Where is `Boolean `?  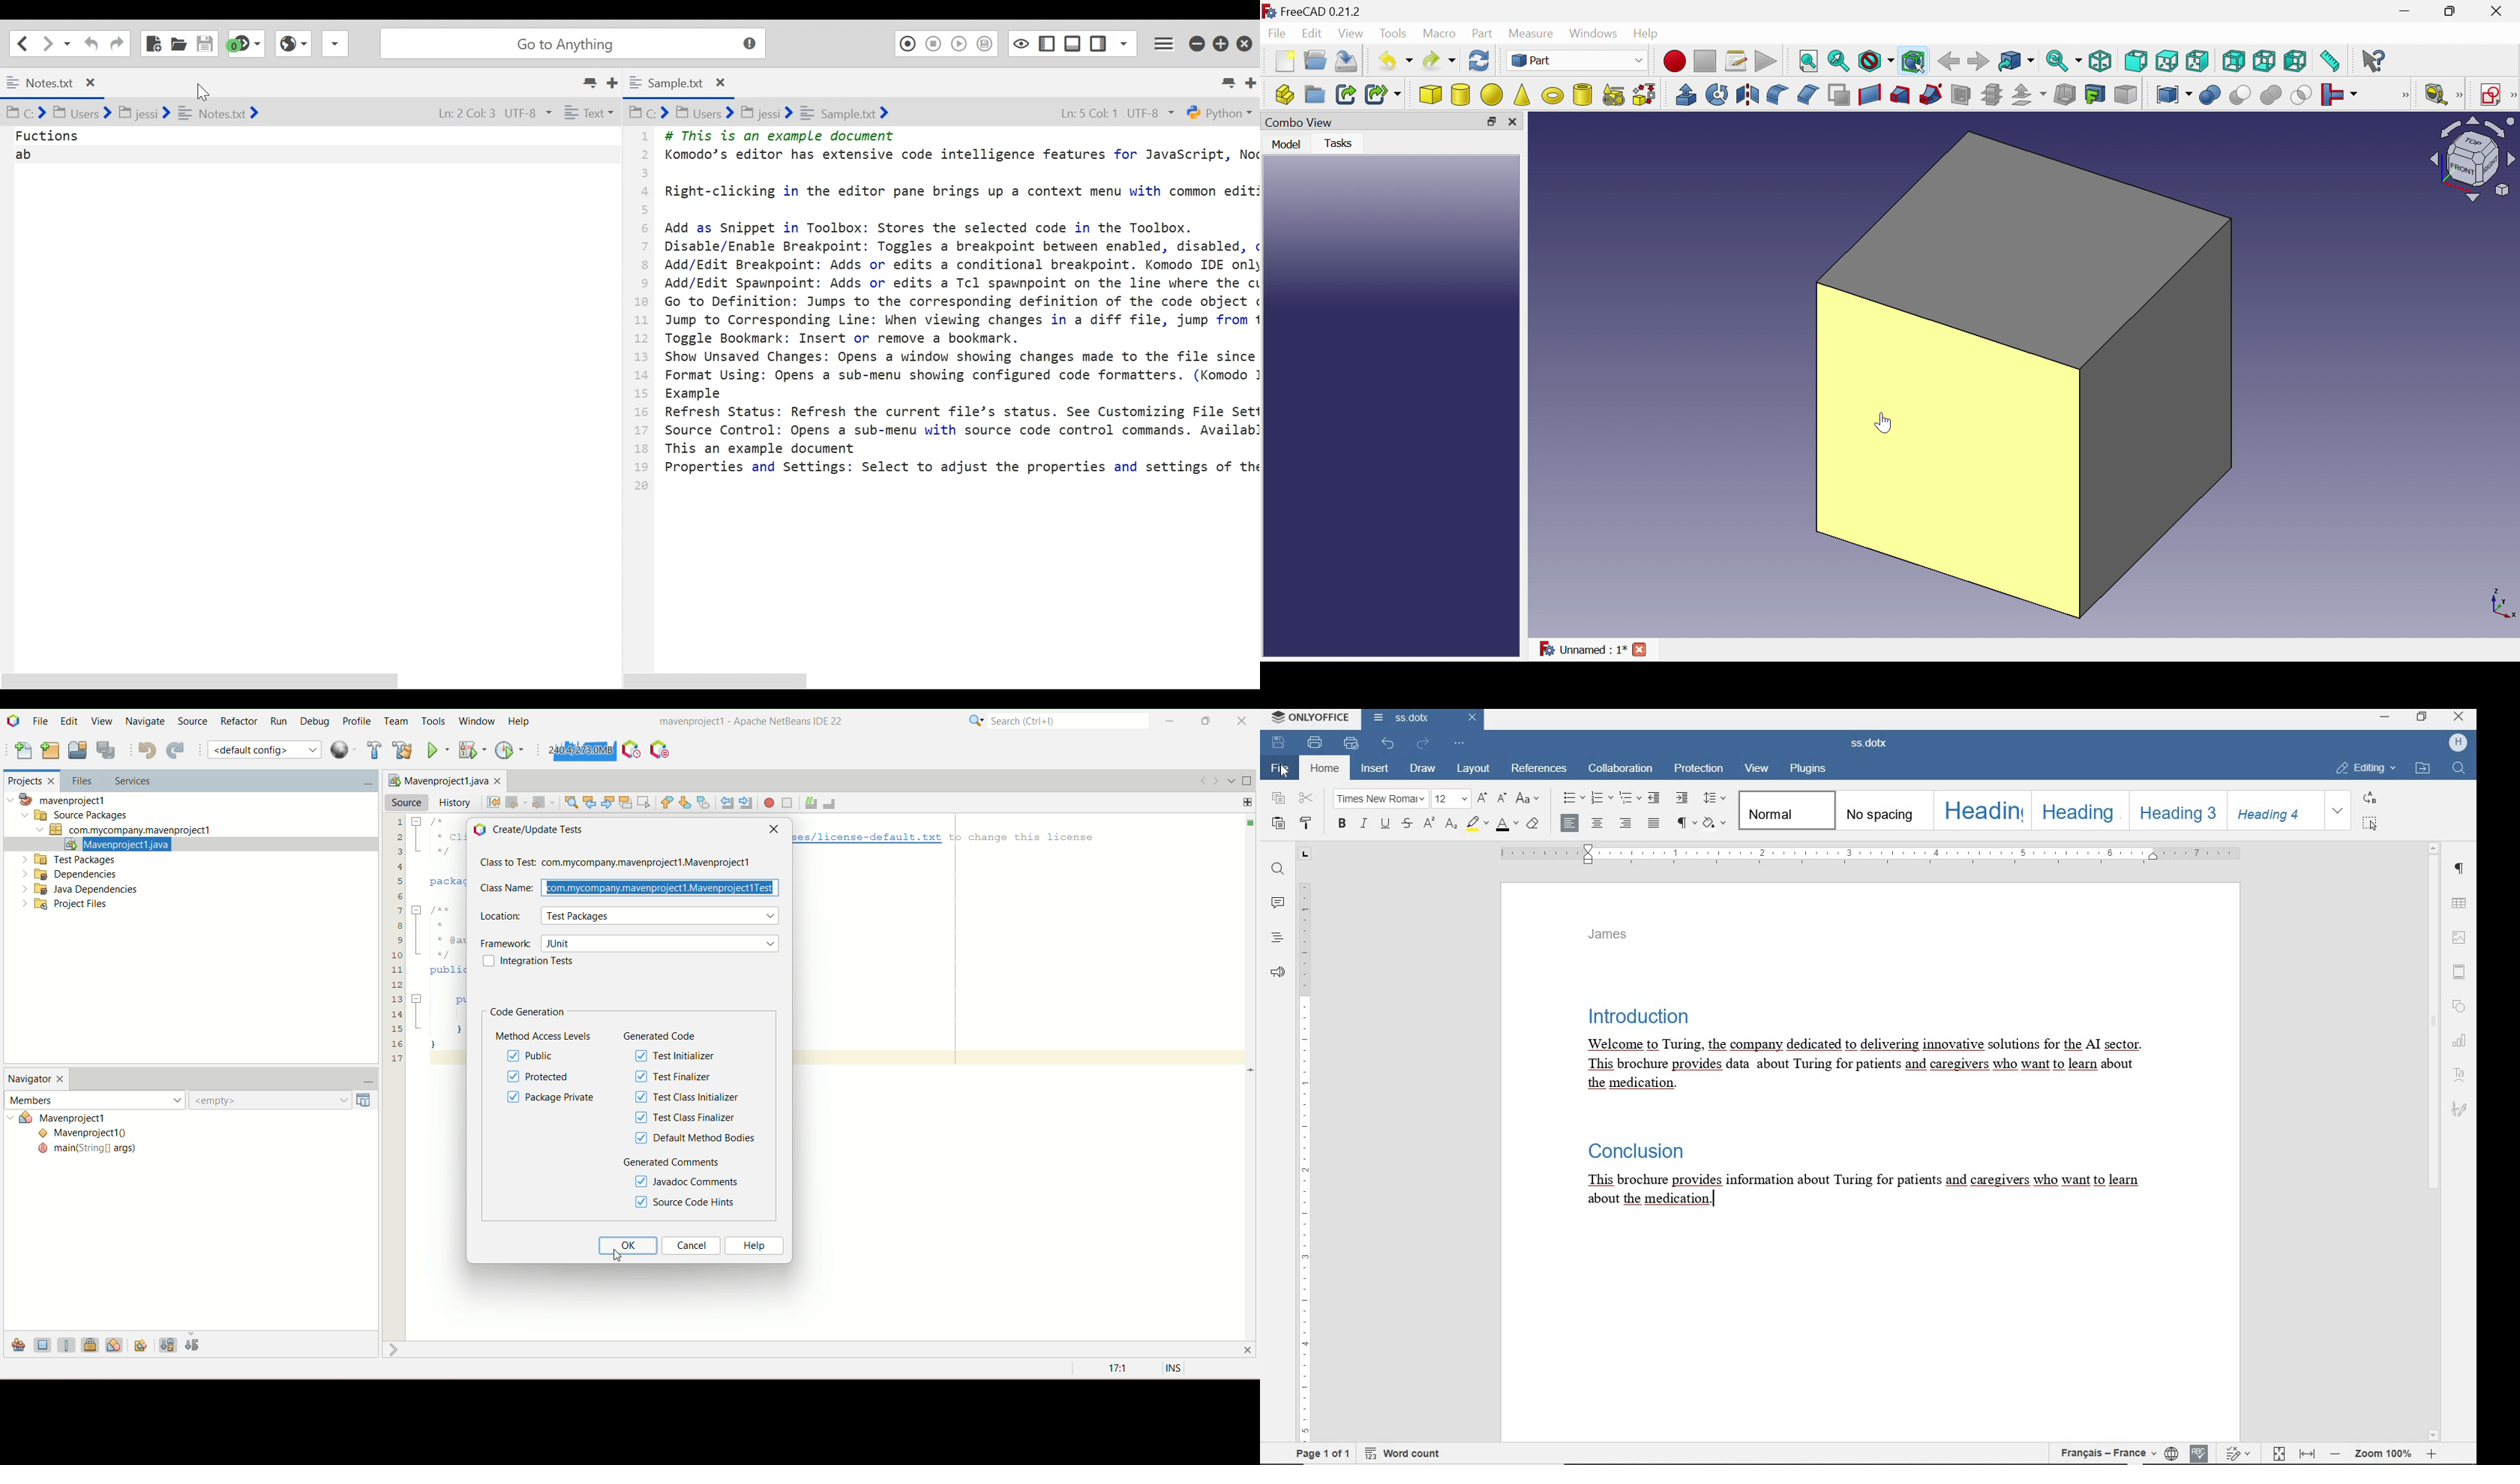 Boolean  is located at coordinates (2210, 95).